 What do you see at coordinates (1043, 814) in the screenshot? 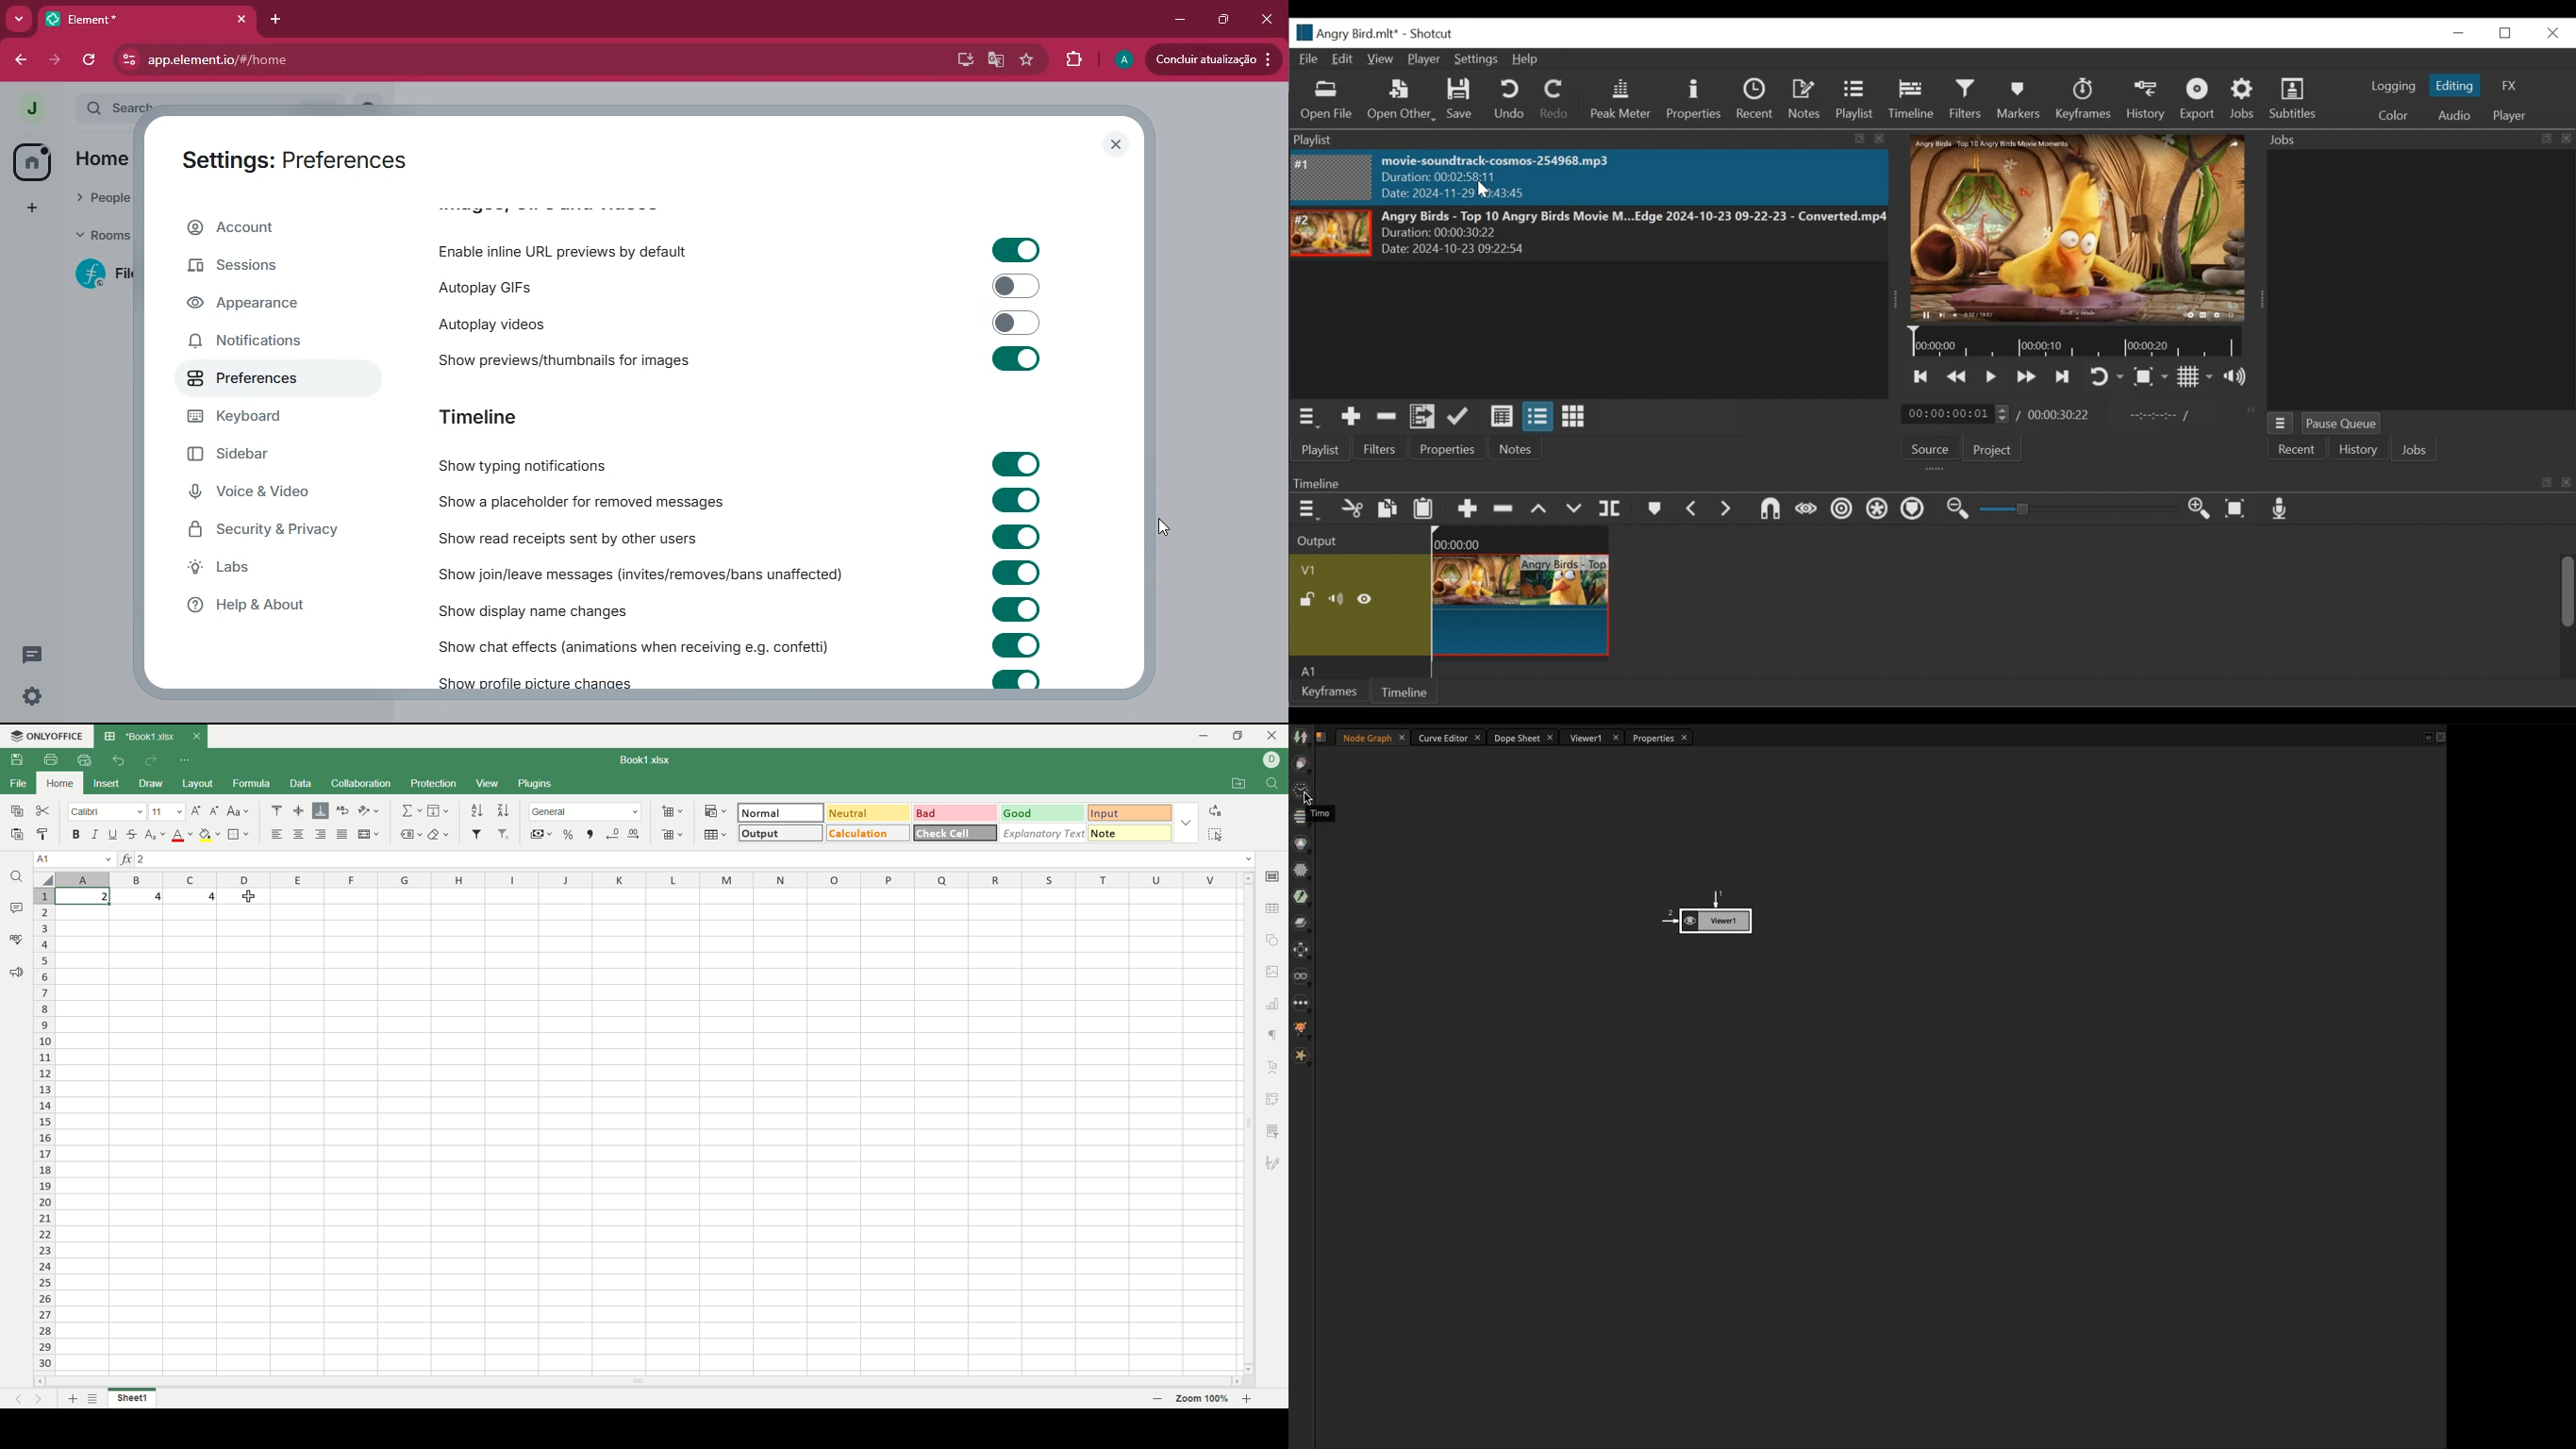
I see `good` at bounding box center [1043, 814].